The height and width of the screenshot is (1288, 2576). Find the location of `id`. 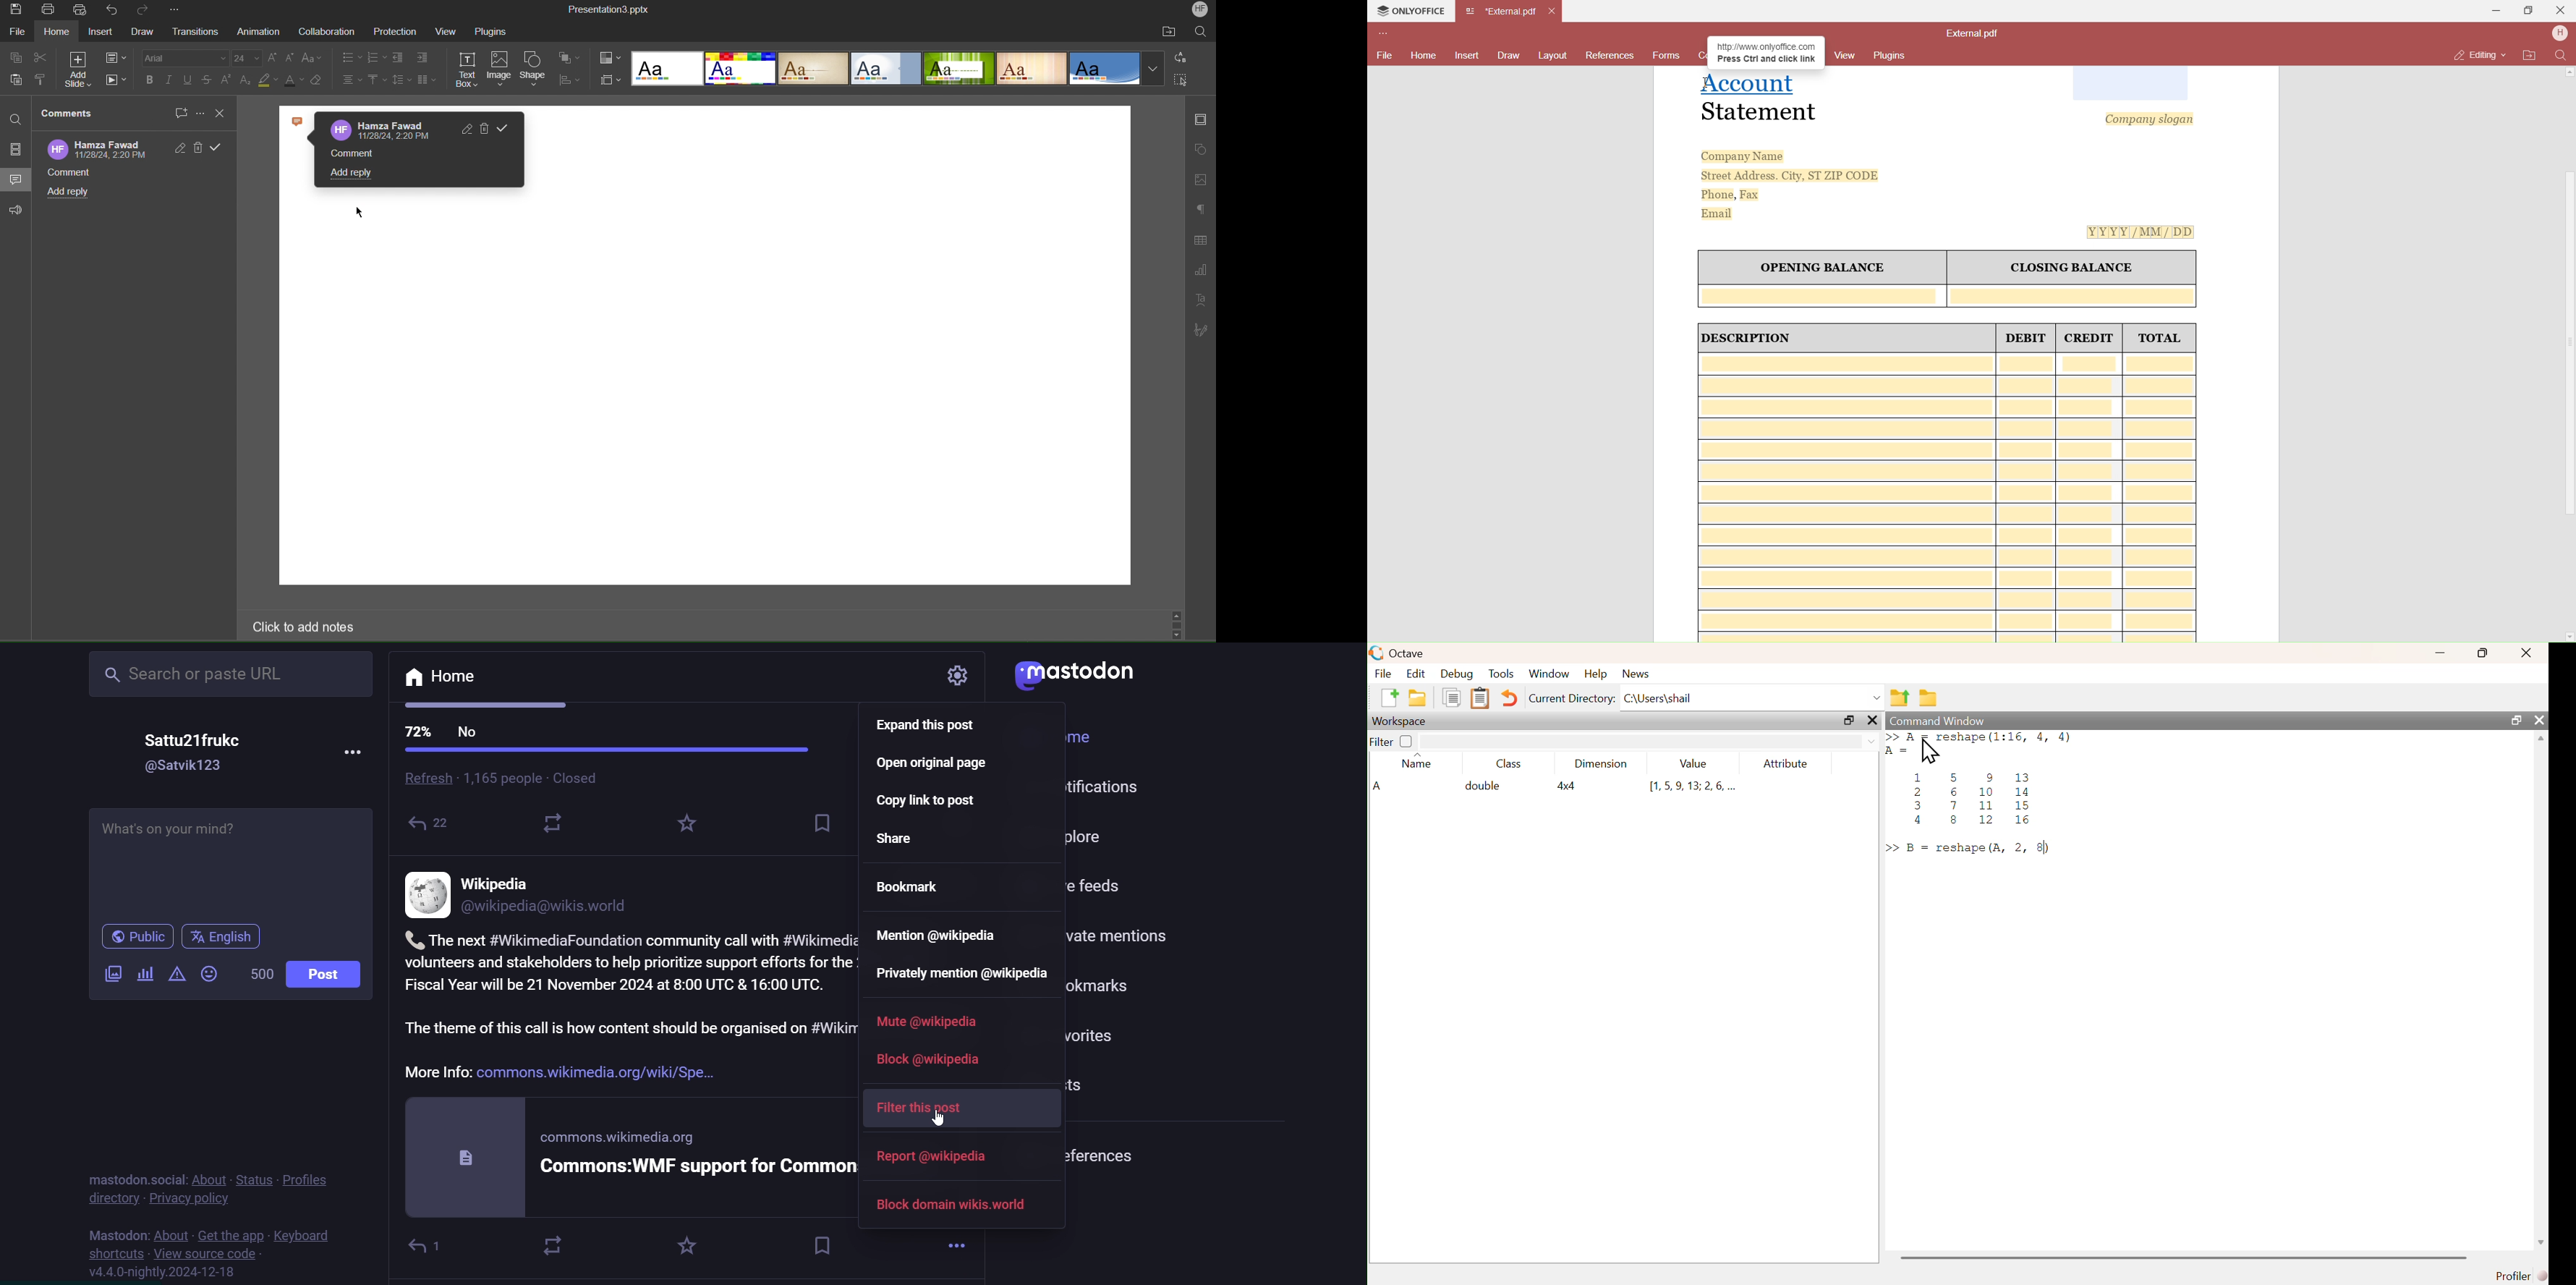

id is located at coordinates (176, 768).